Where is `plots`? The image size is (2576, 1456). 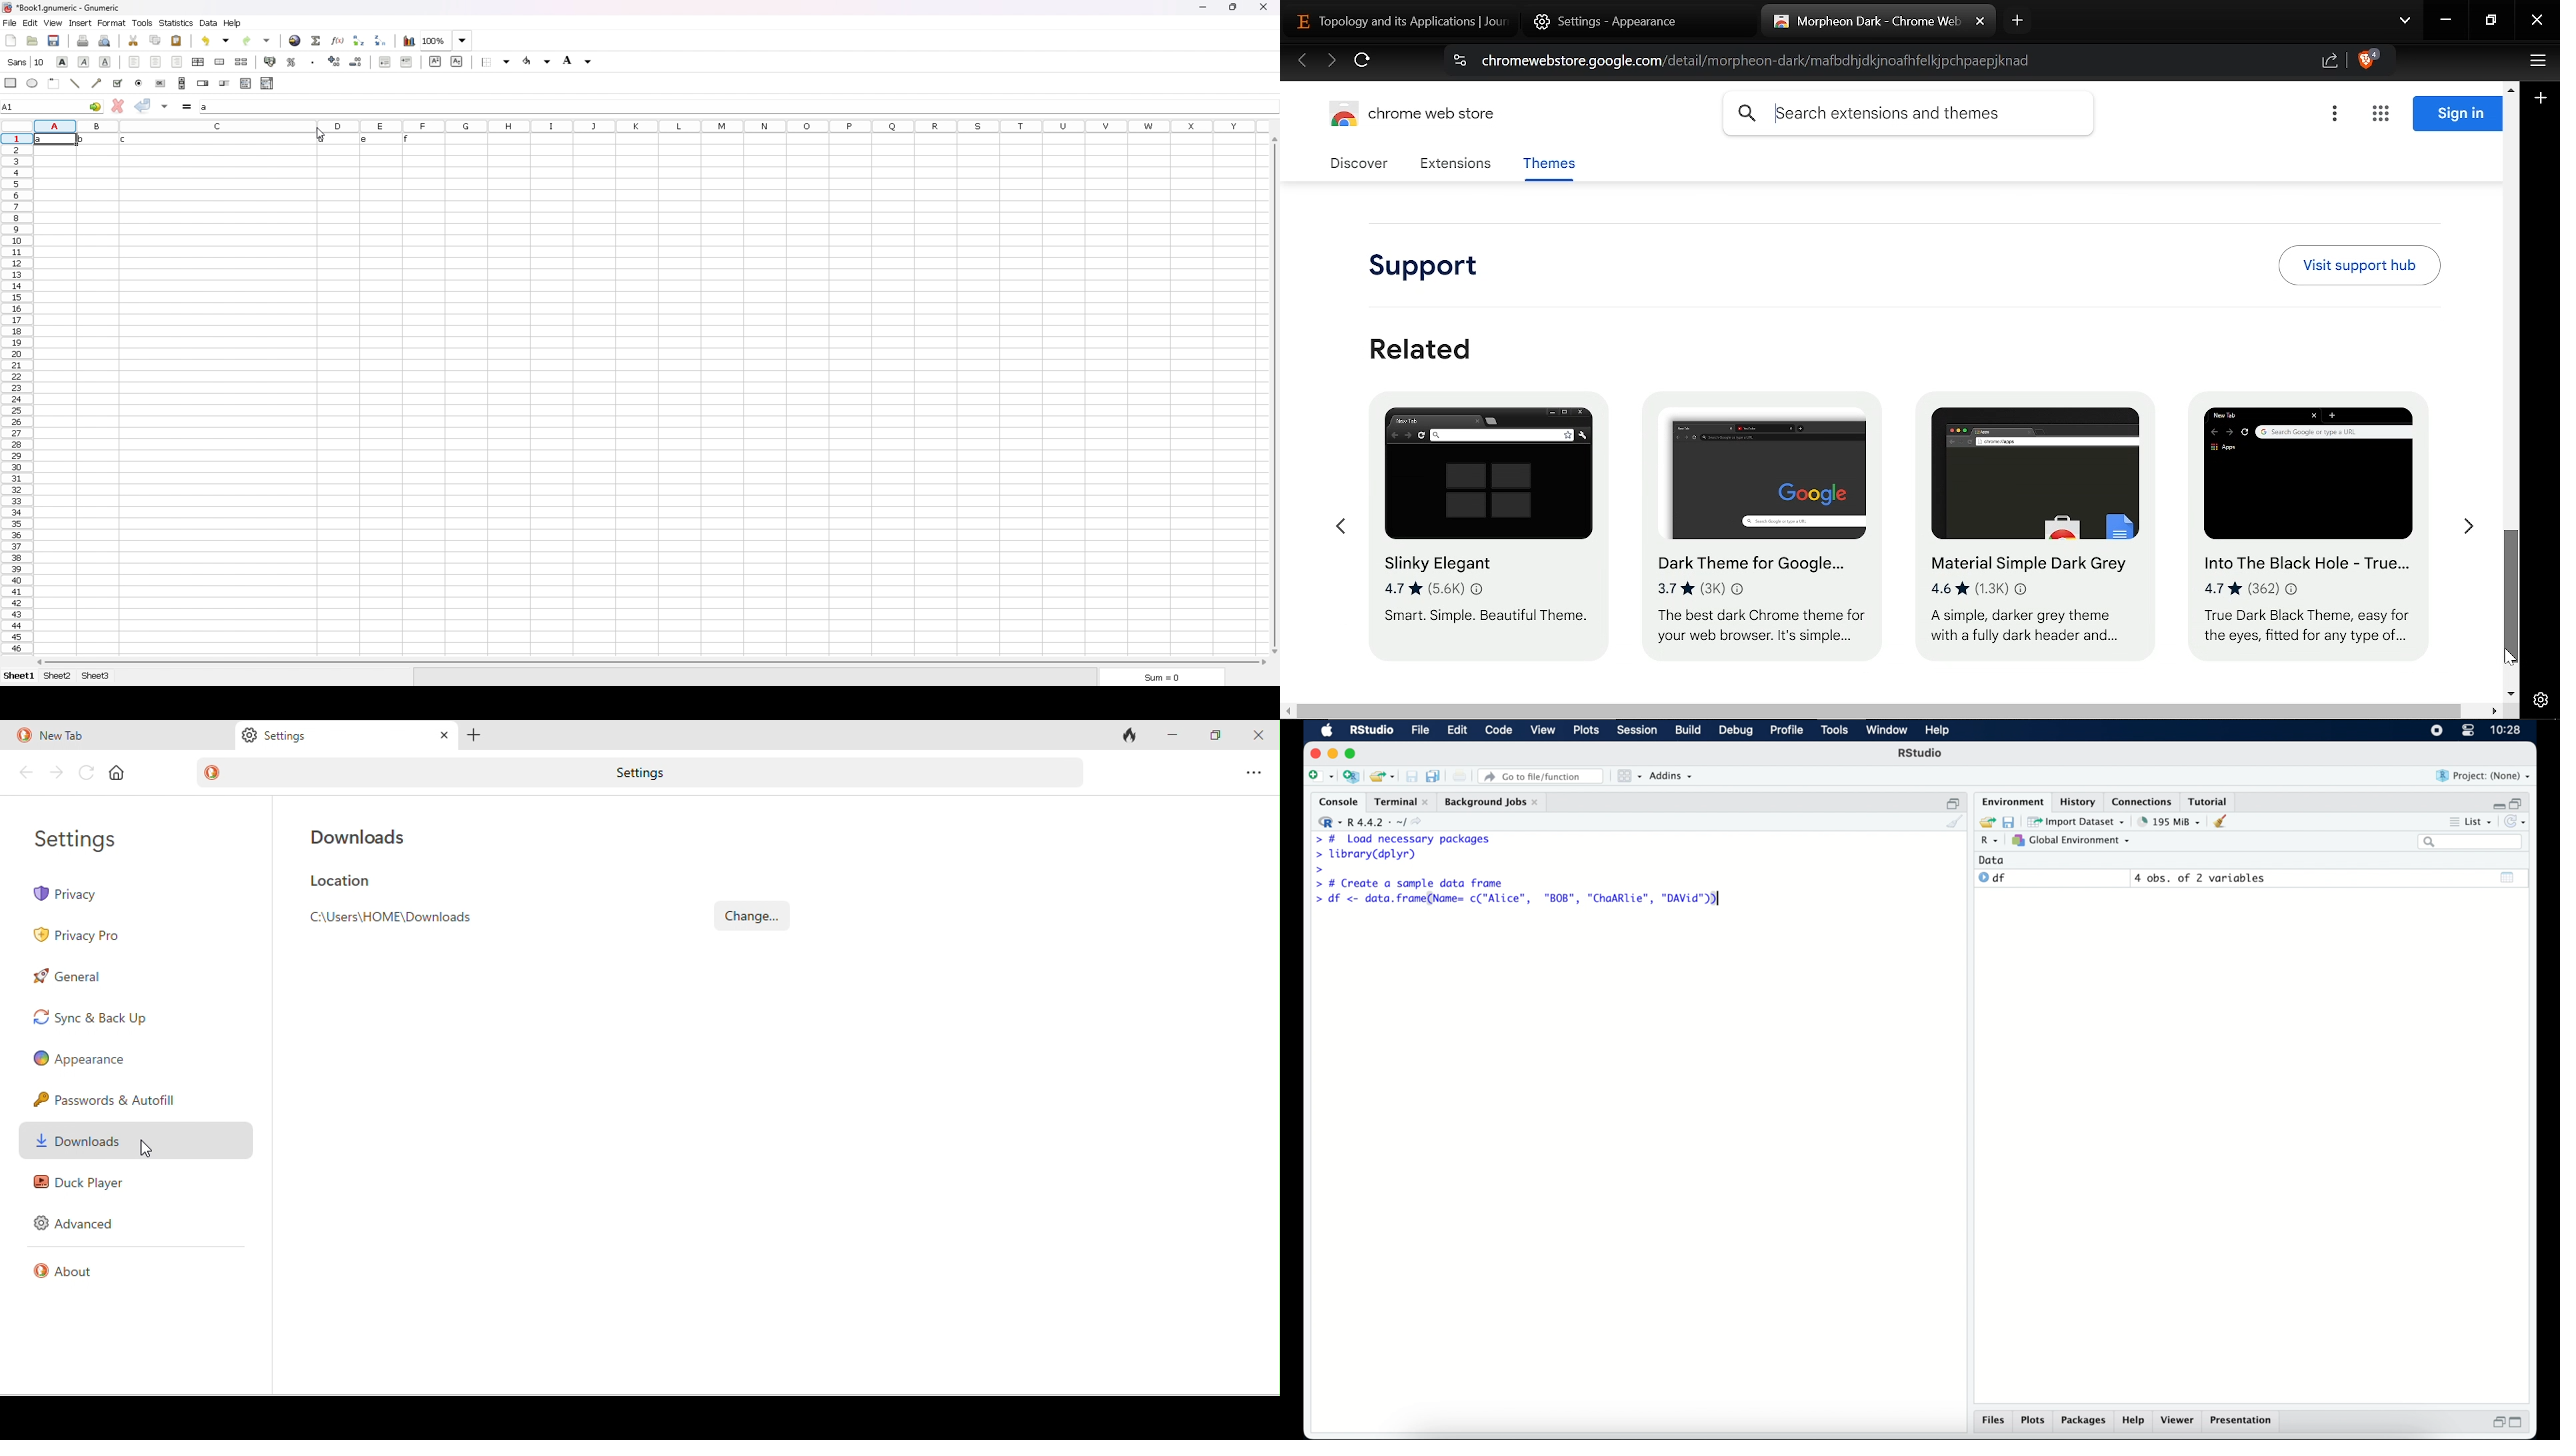 plots is located at coordinates (2035, 1421).